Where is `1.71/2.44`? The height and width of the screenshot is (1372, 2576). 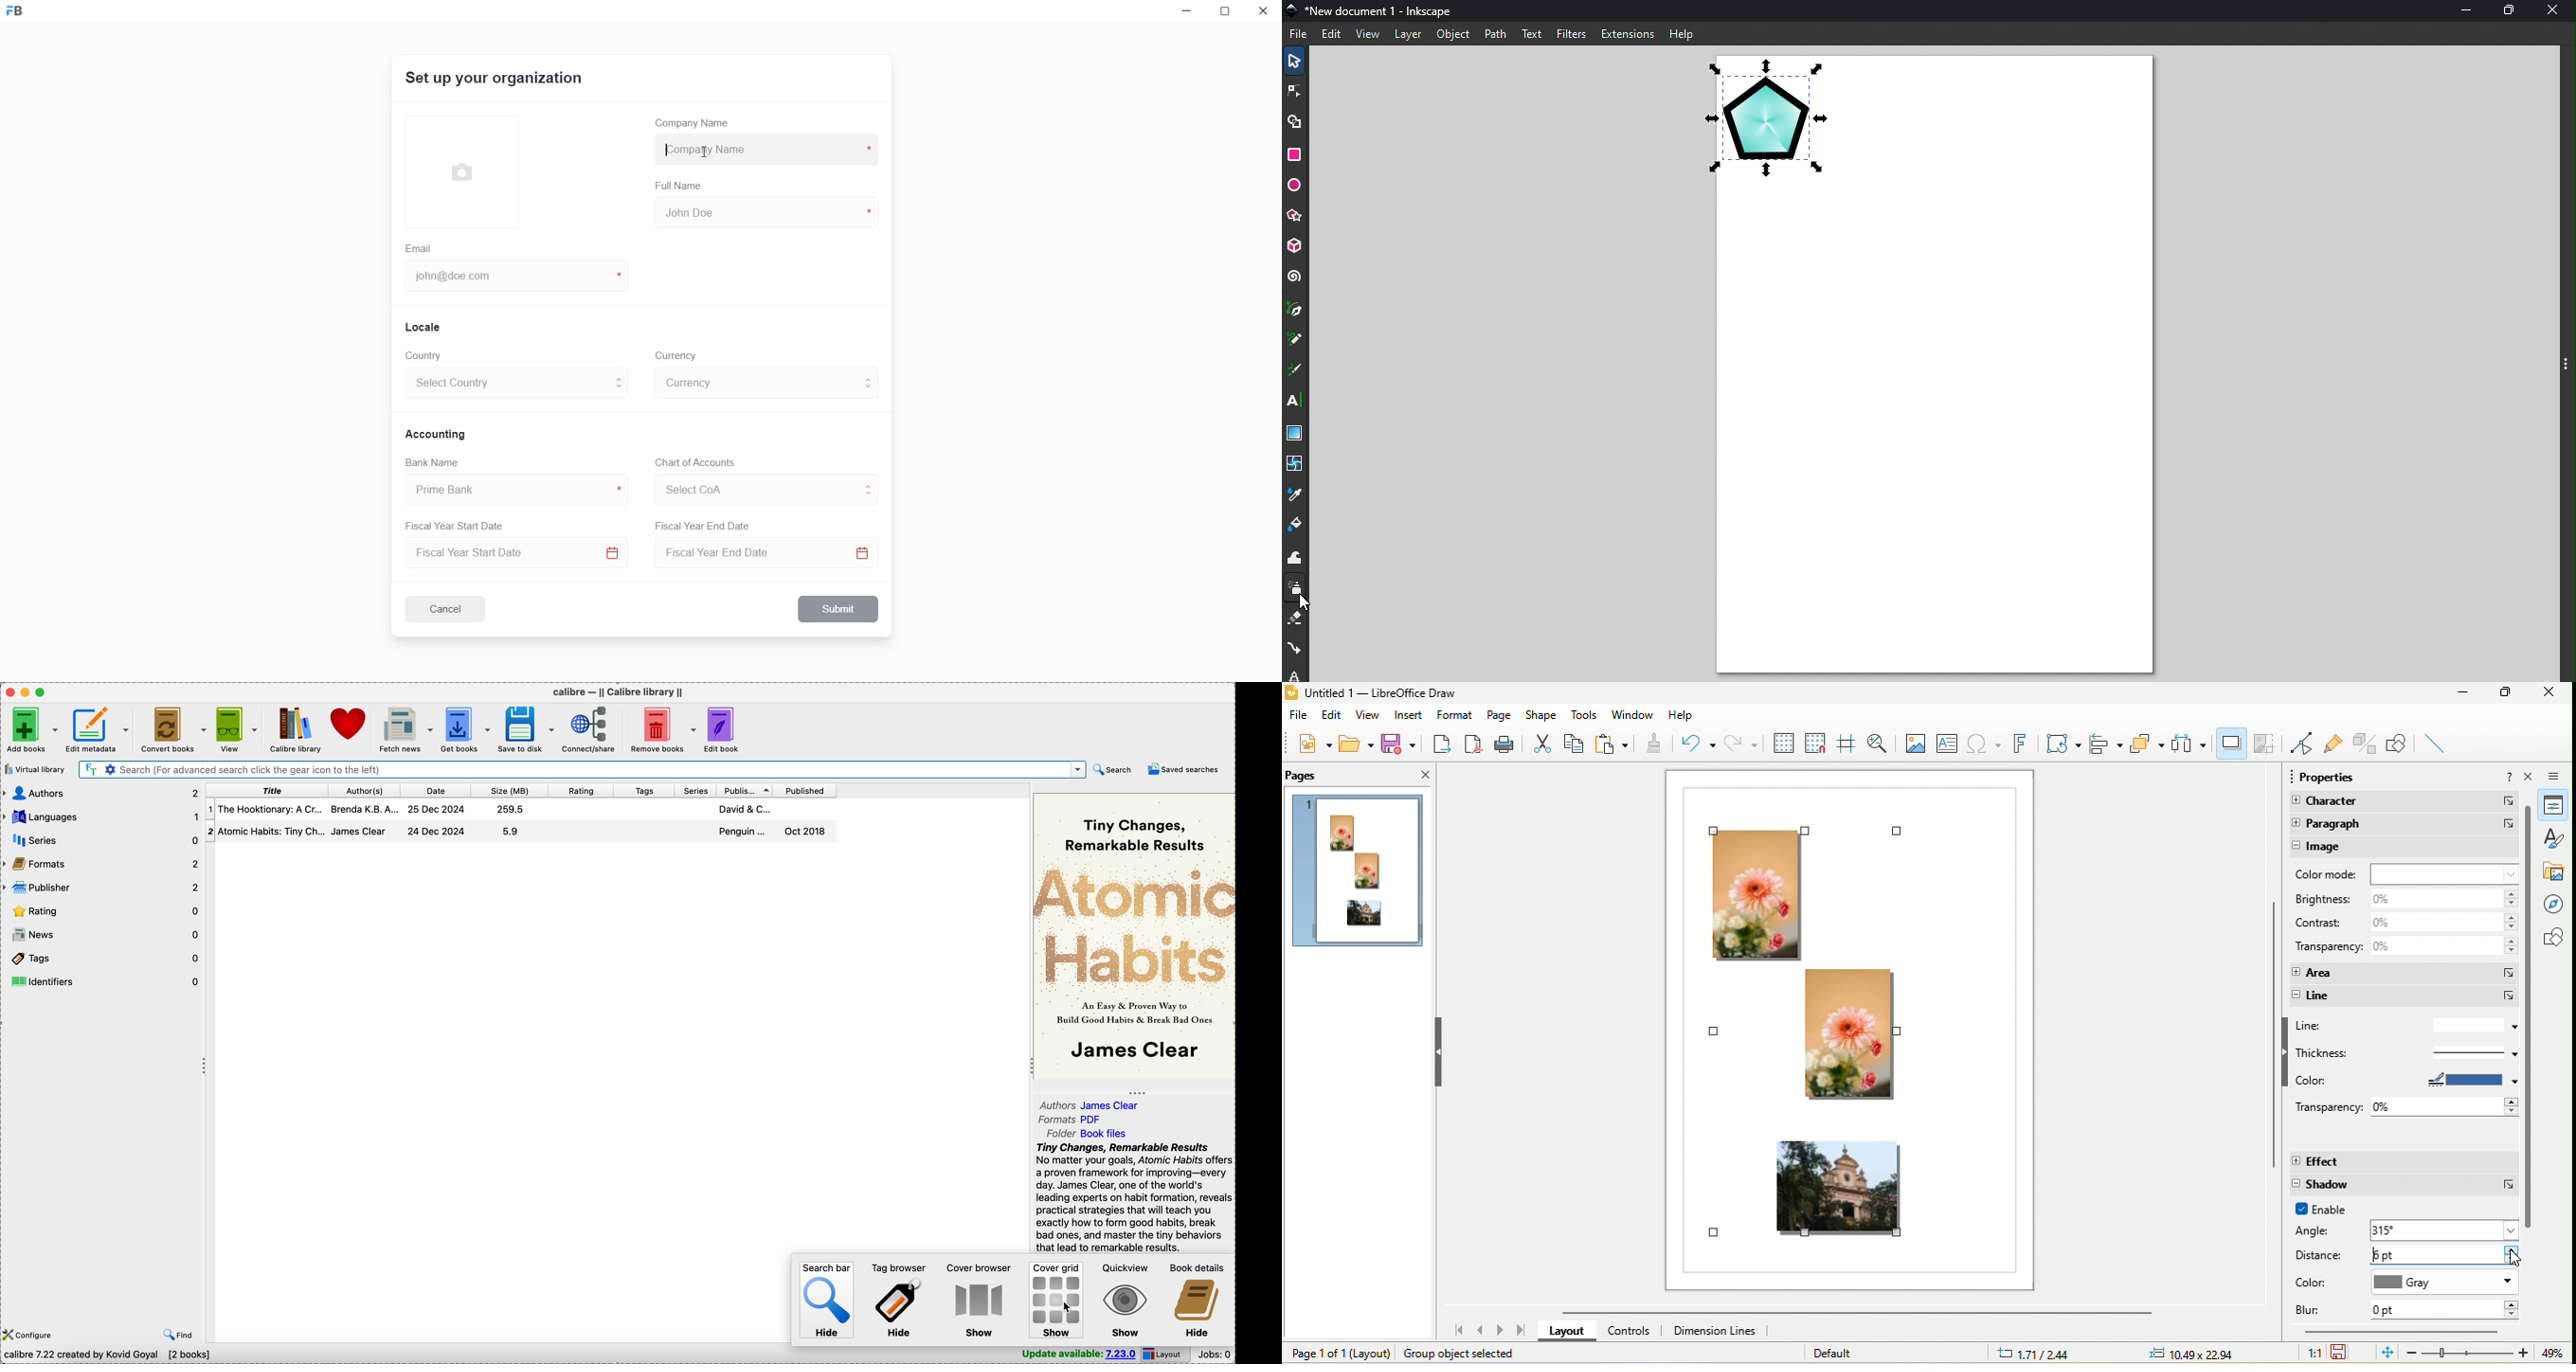
1.71/2.44 is located at coordinates (2039, 1354).